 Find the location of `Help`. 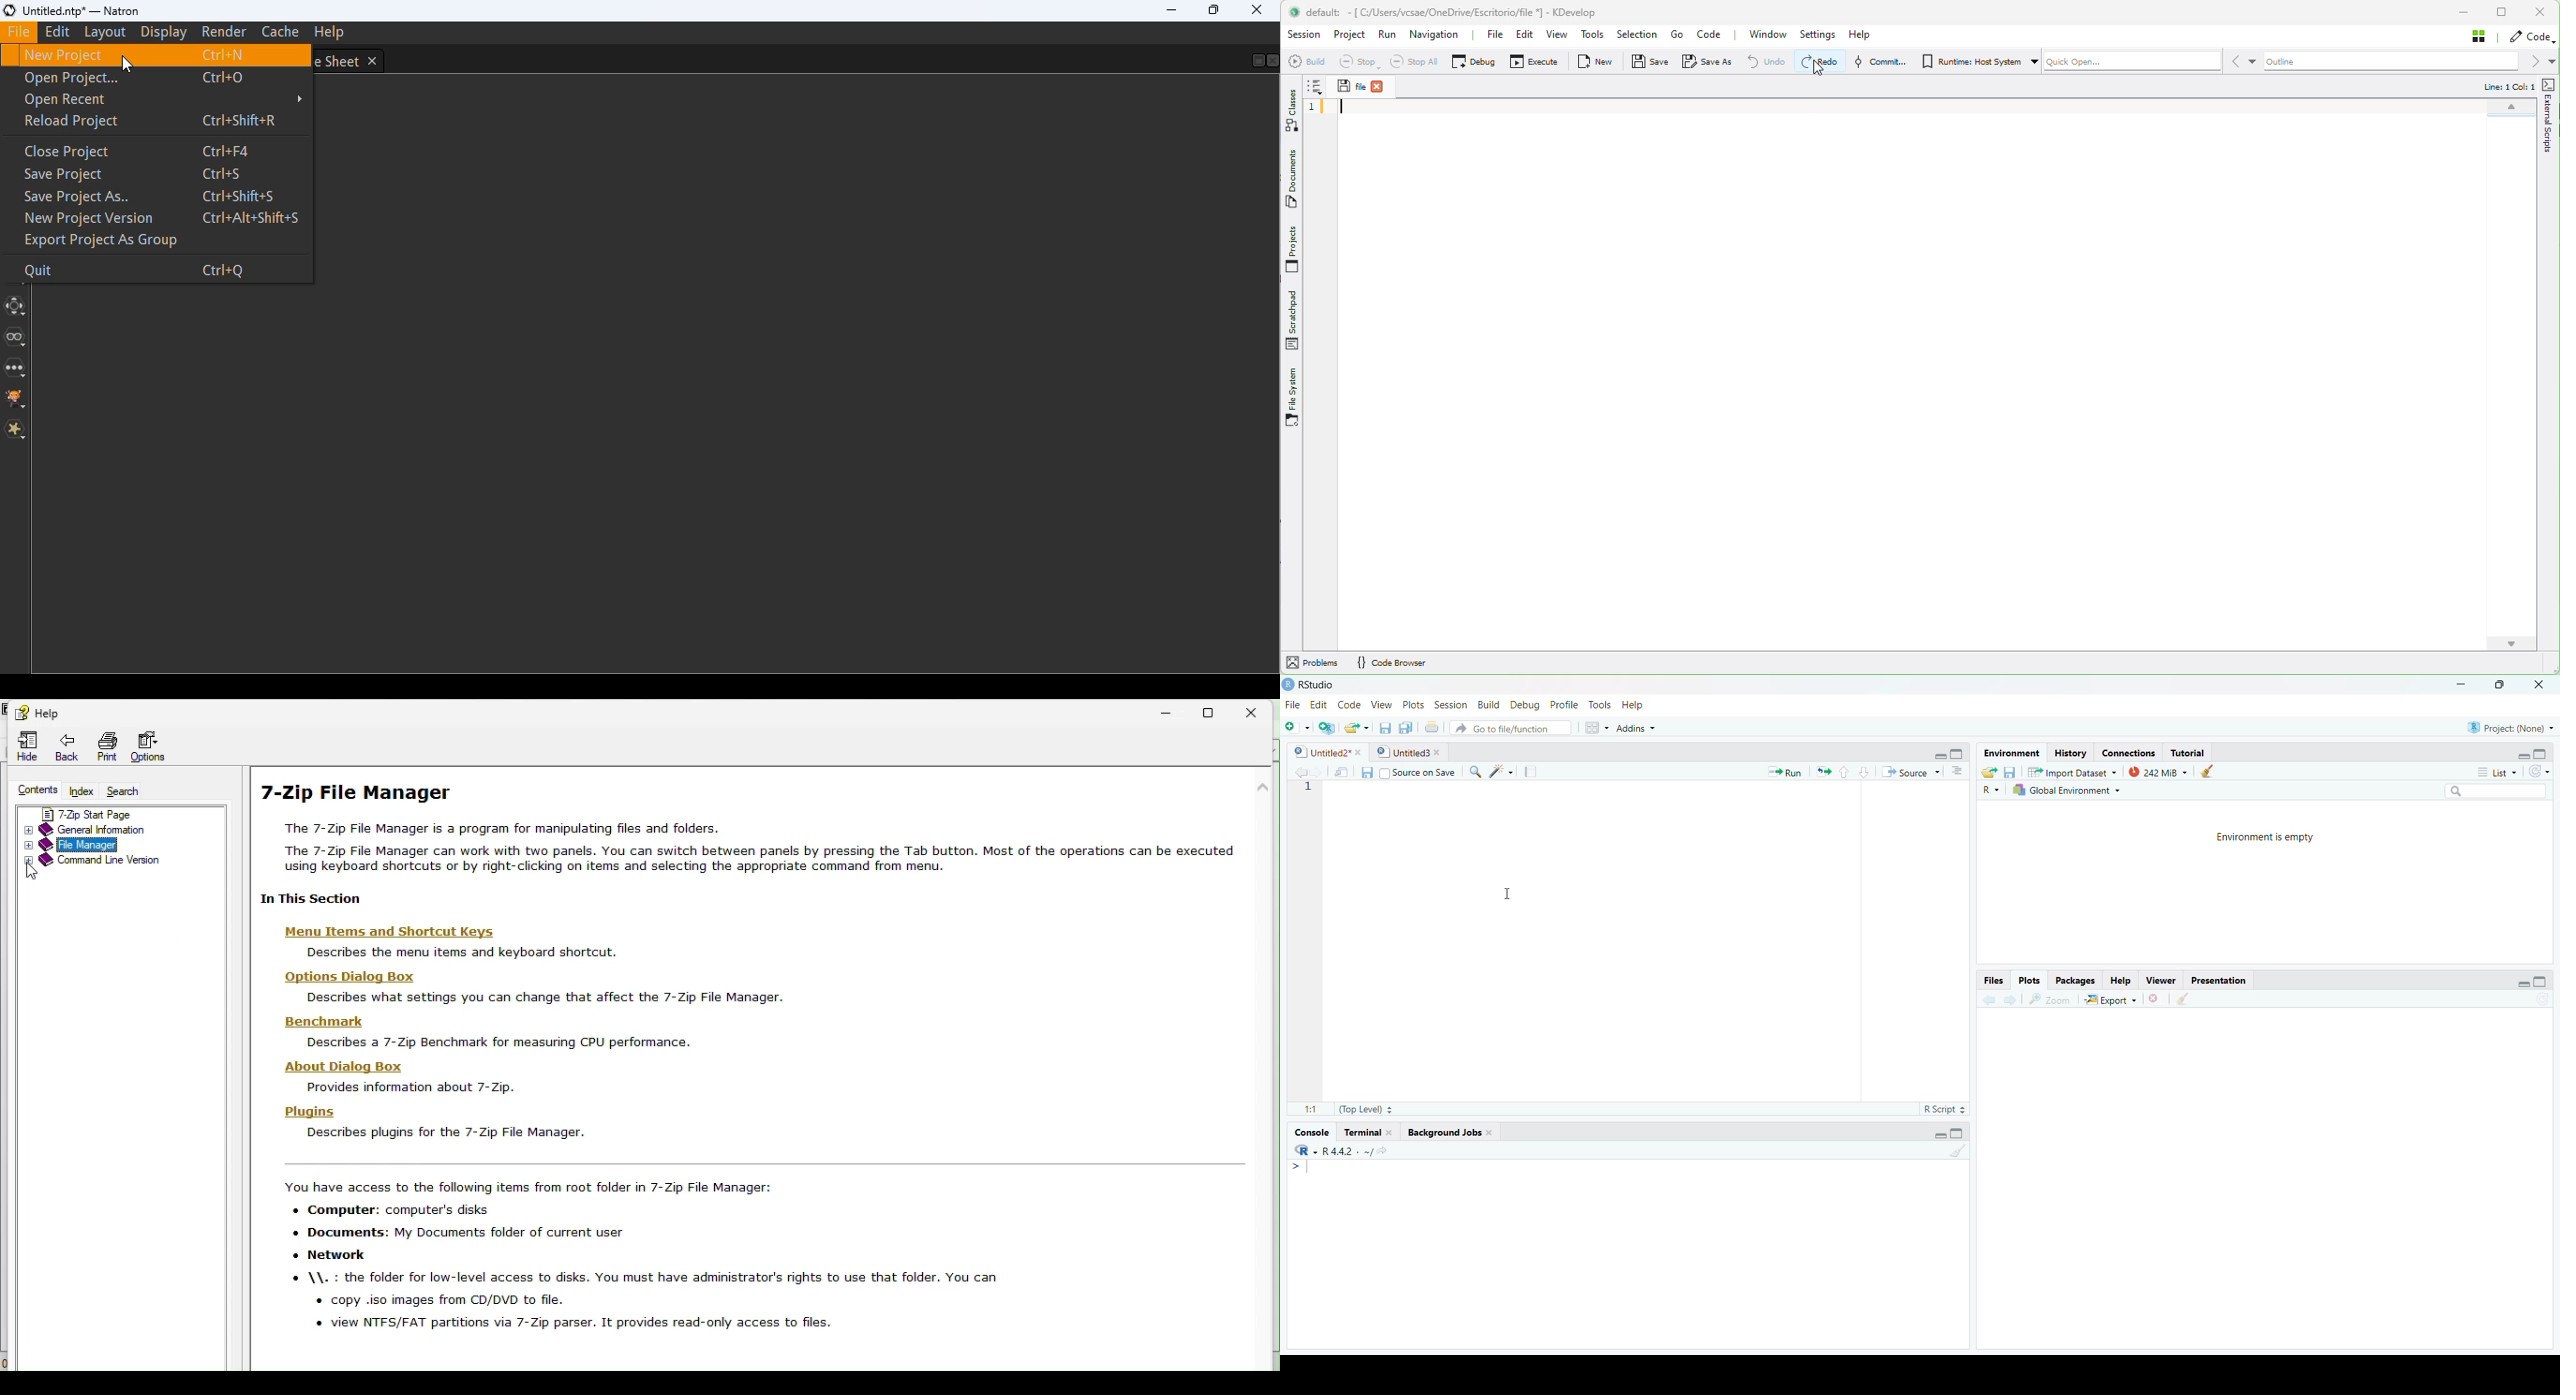

Help is located at coordinates (1632, 704).